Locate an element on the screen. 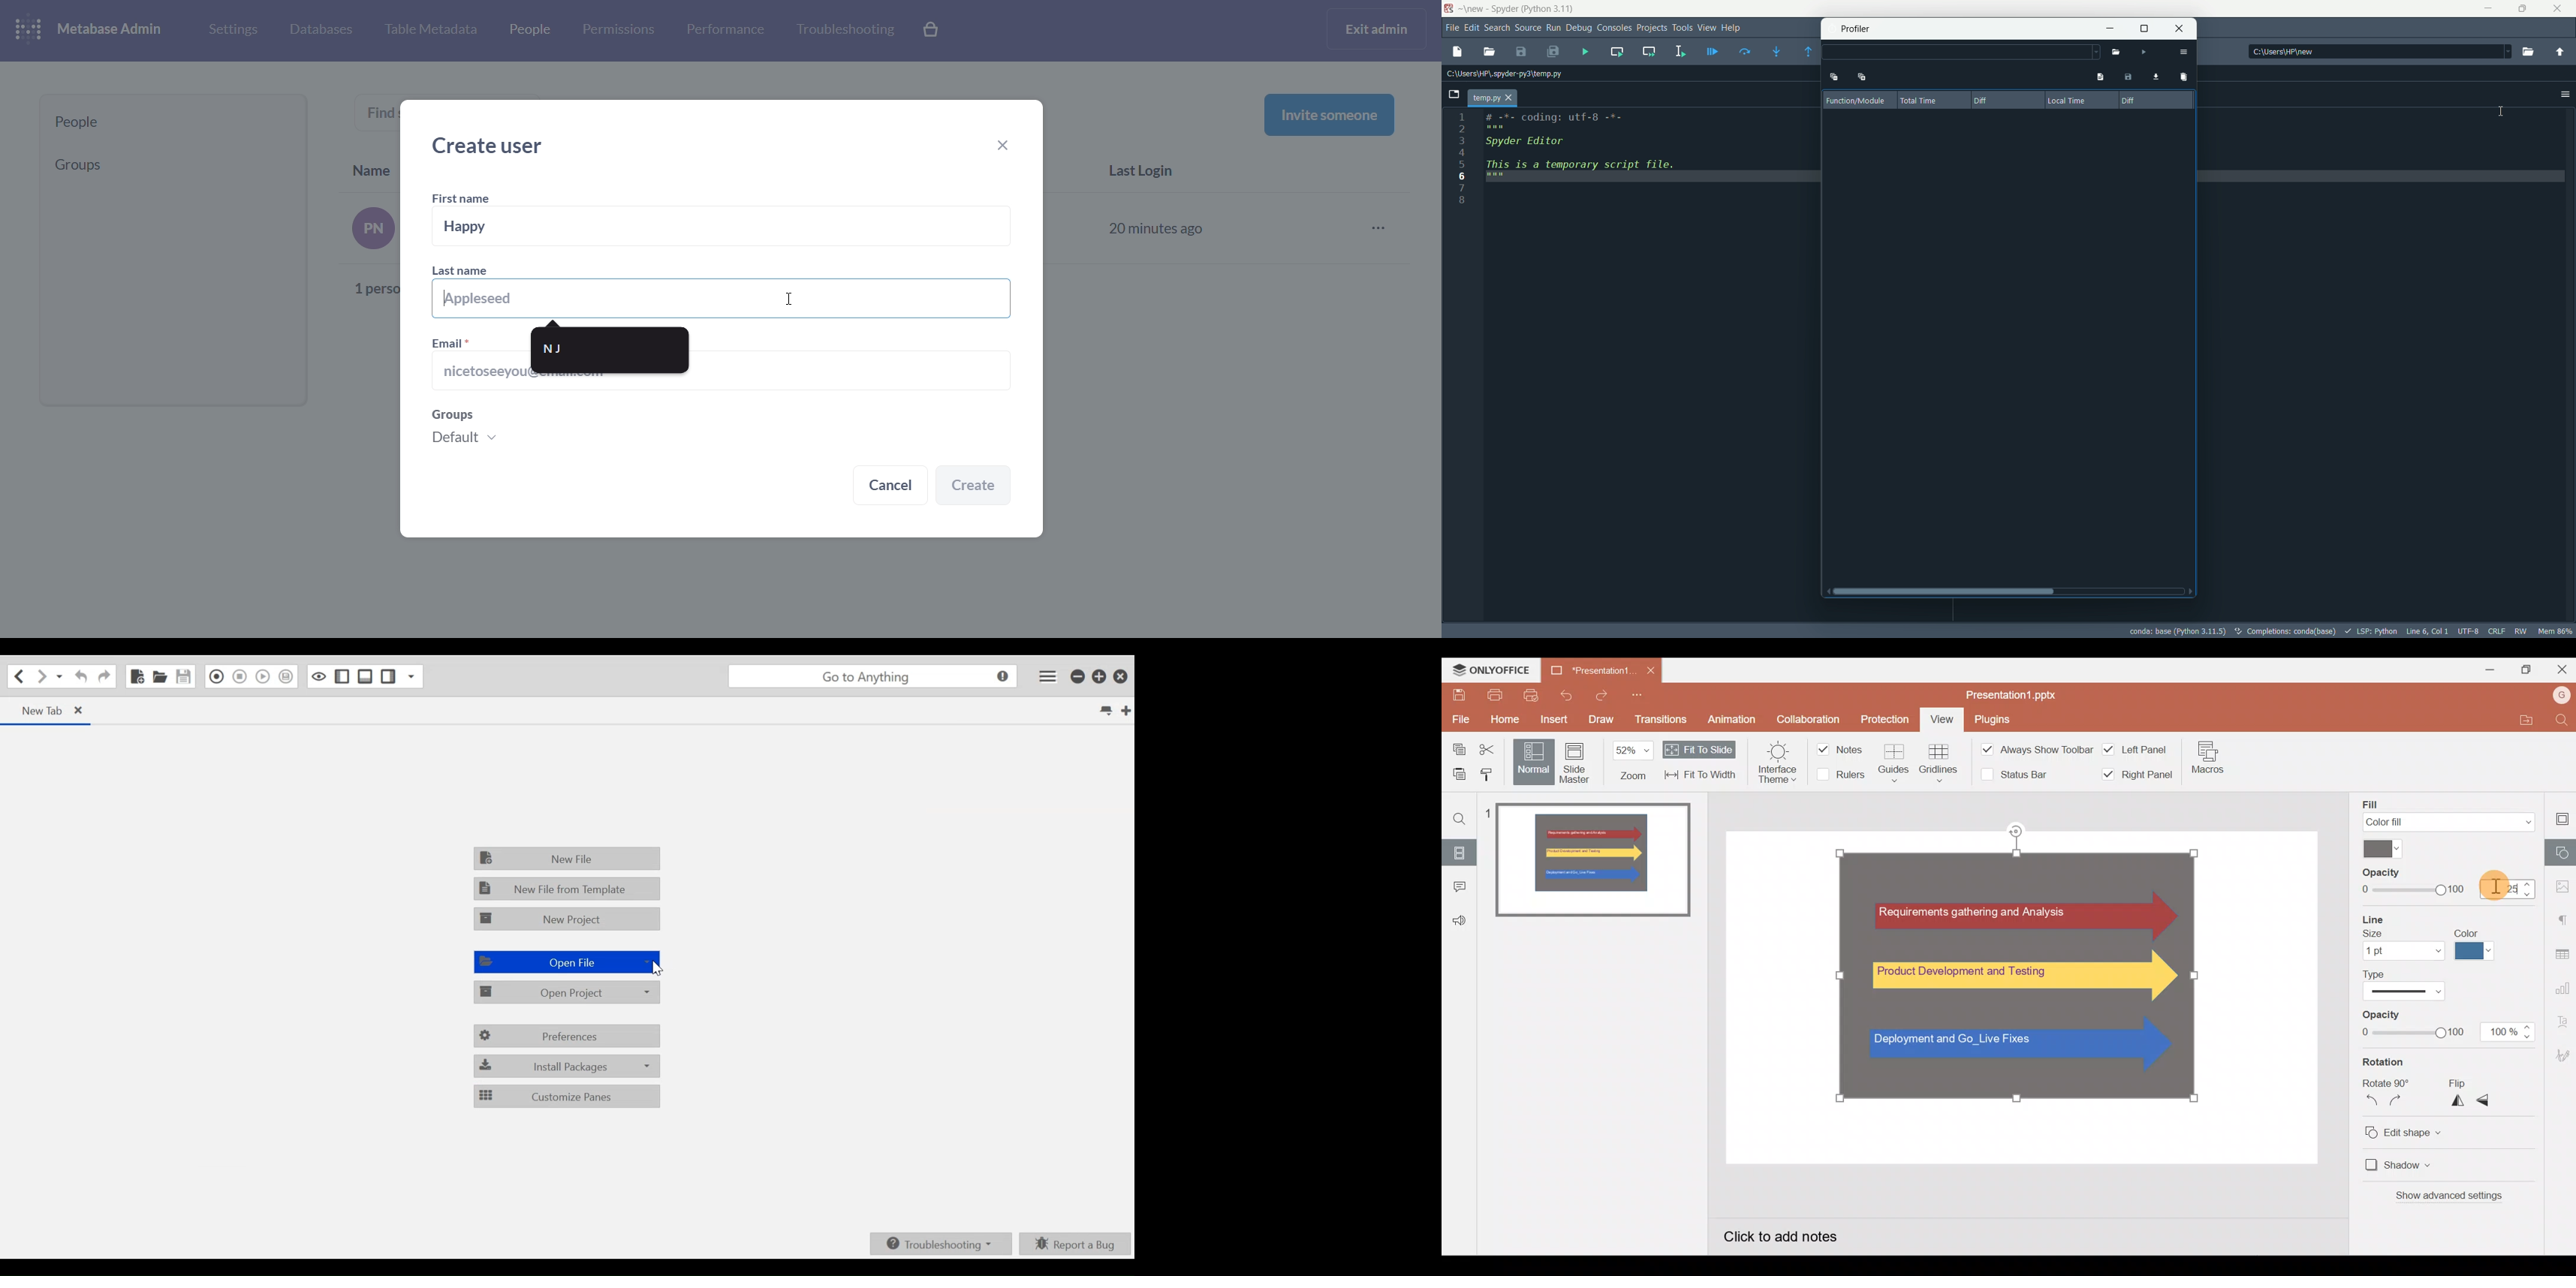 Image resolution: width=2576 pixels, height=1288 pixels. total time is located at coordinates (1918, 100).